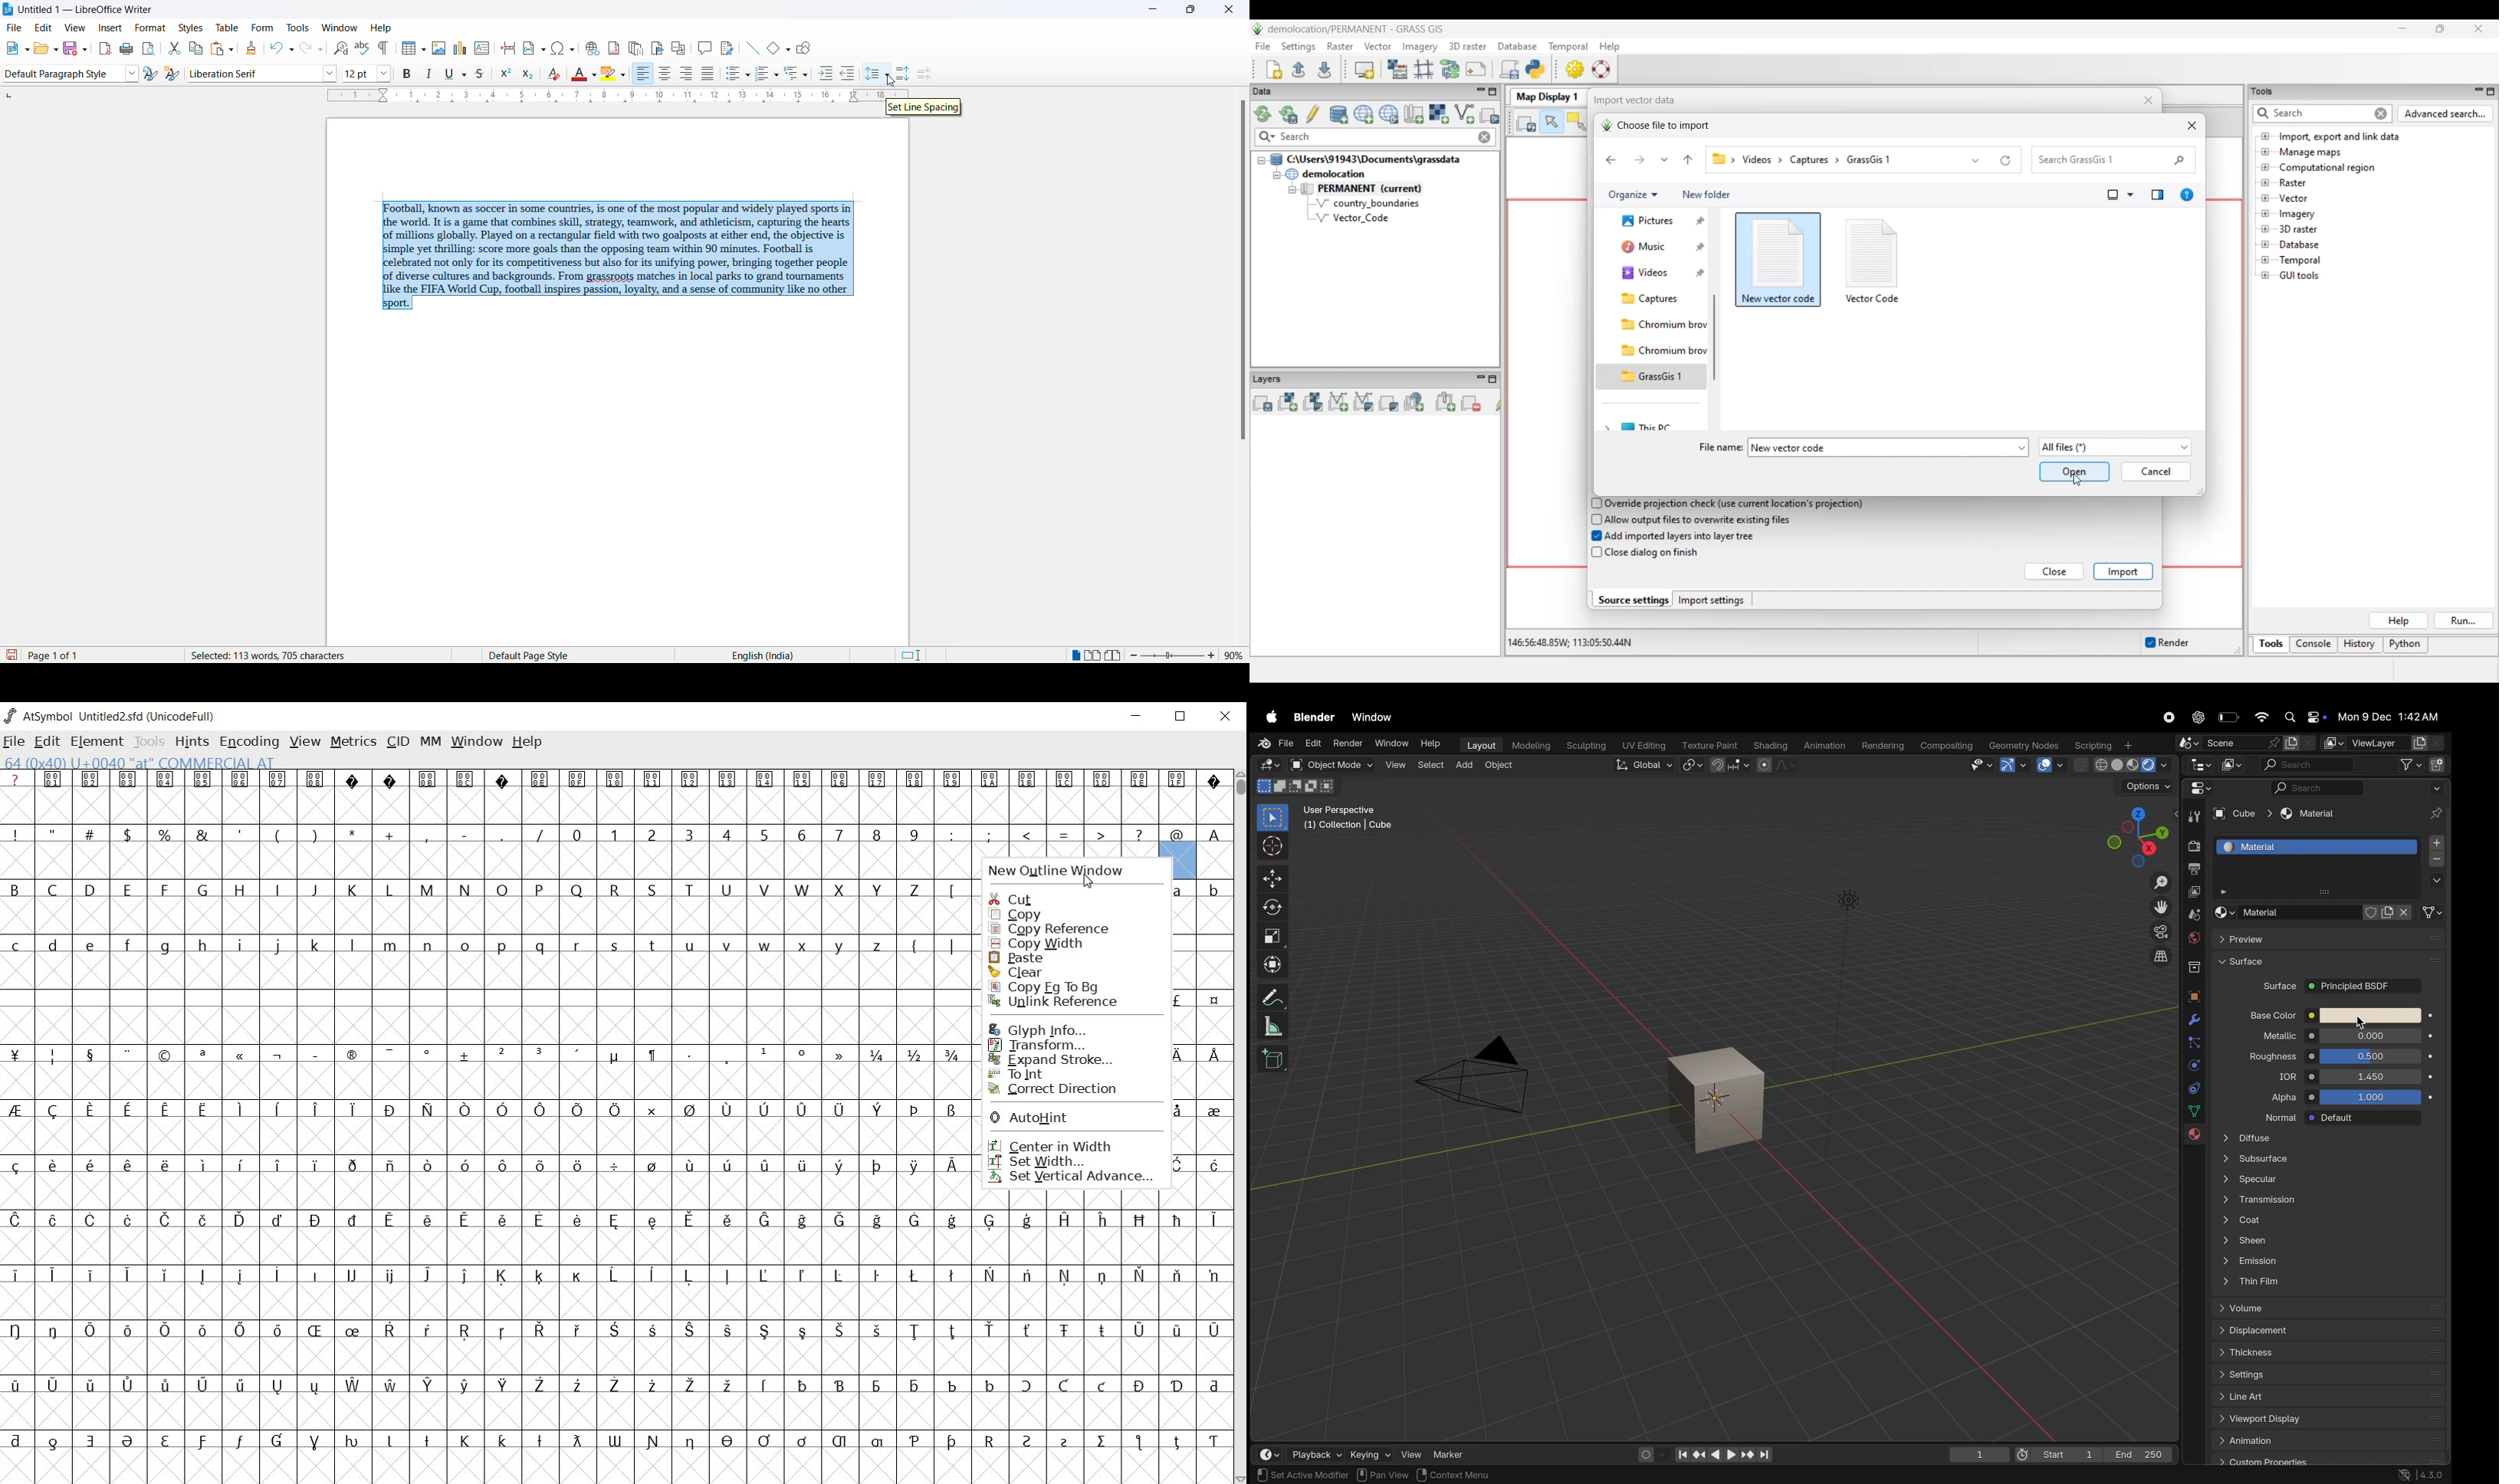 The height and width of the screenshot is (1484, 2520). I want to click on file, so click(17, 27).